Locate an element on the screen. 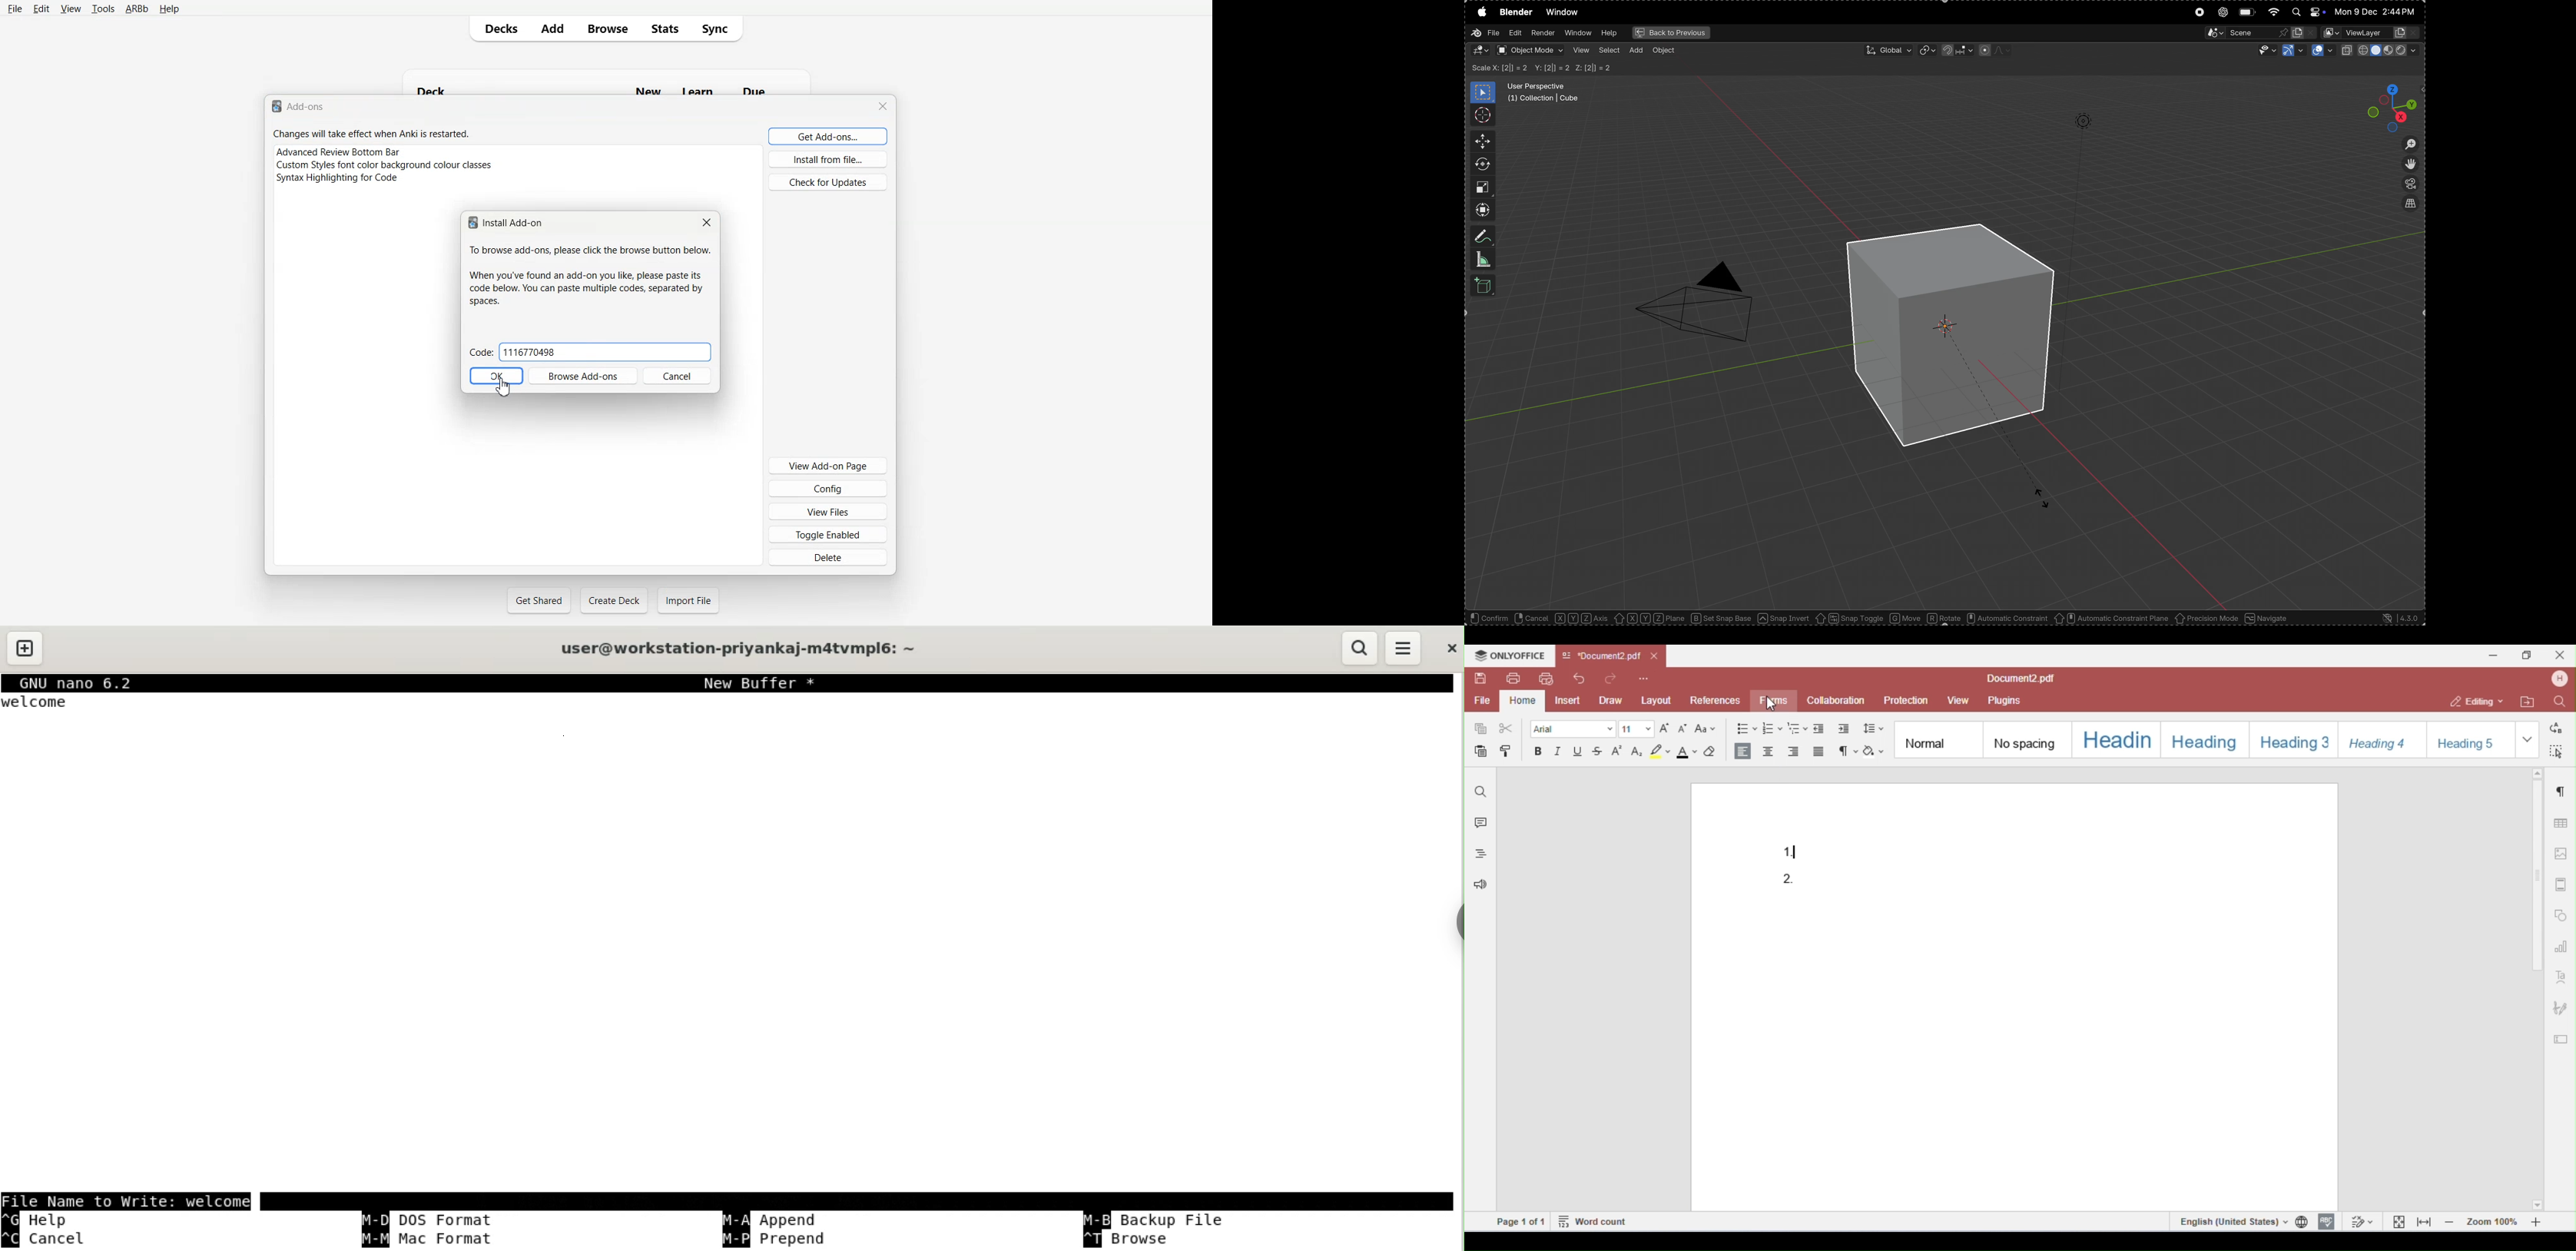  Changes will take effect when Anki is restarted is located at coordinates (371, 133).